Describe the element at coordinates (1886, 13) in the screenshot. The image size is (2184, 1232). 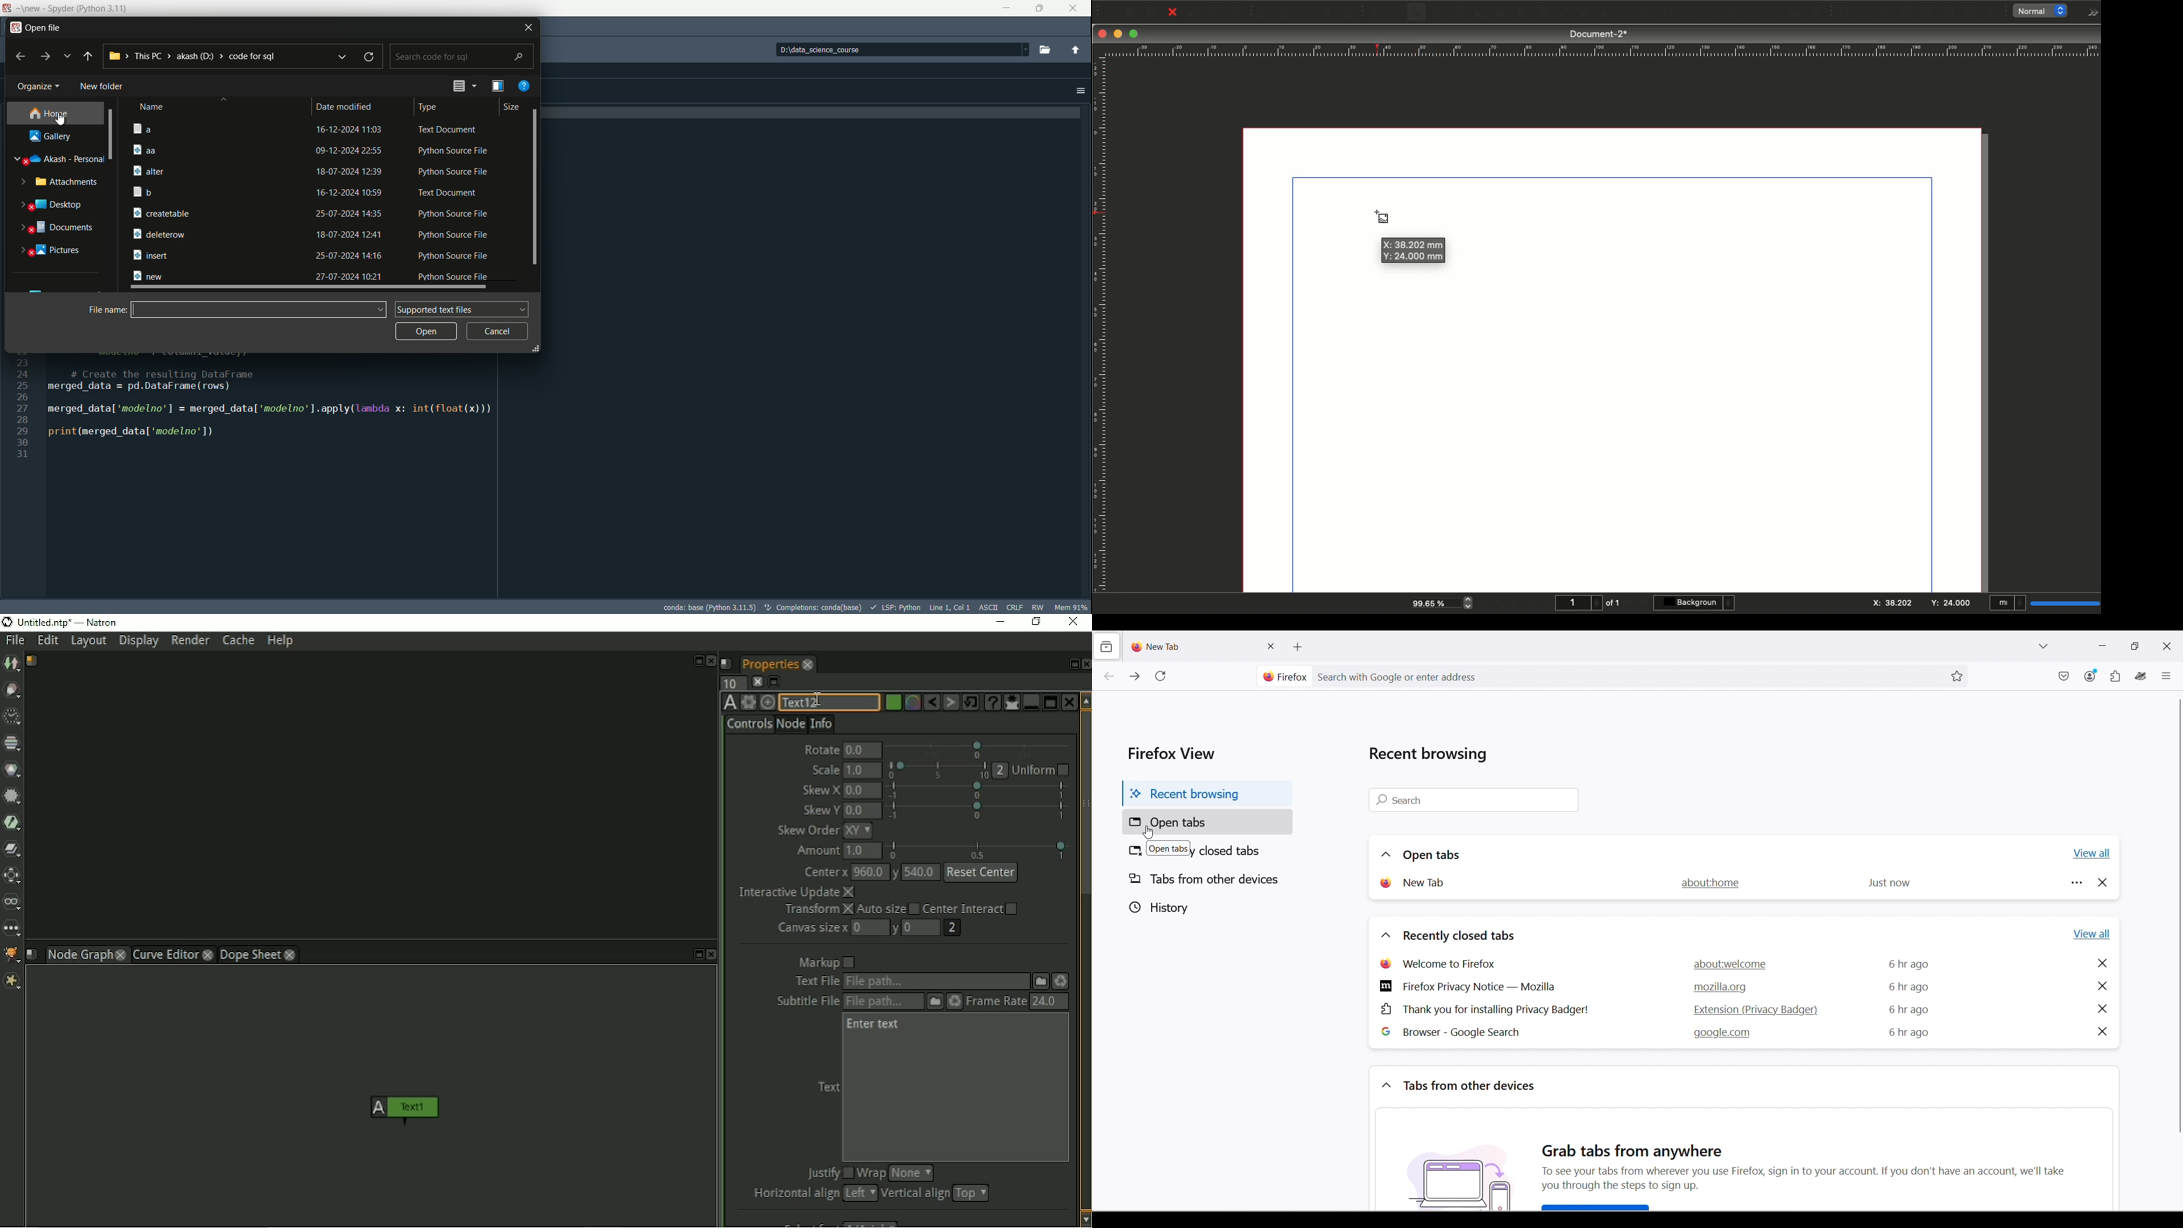
I see `PDF radio button` at that location.